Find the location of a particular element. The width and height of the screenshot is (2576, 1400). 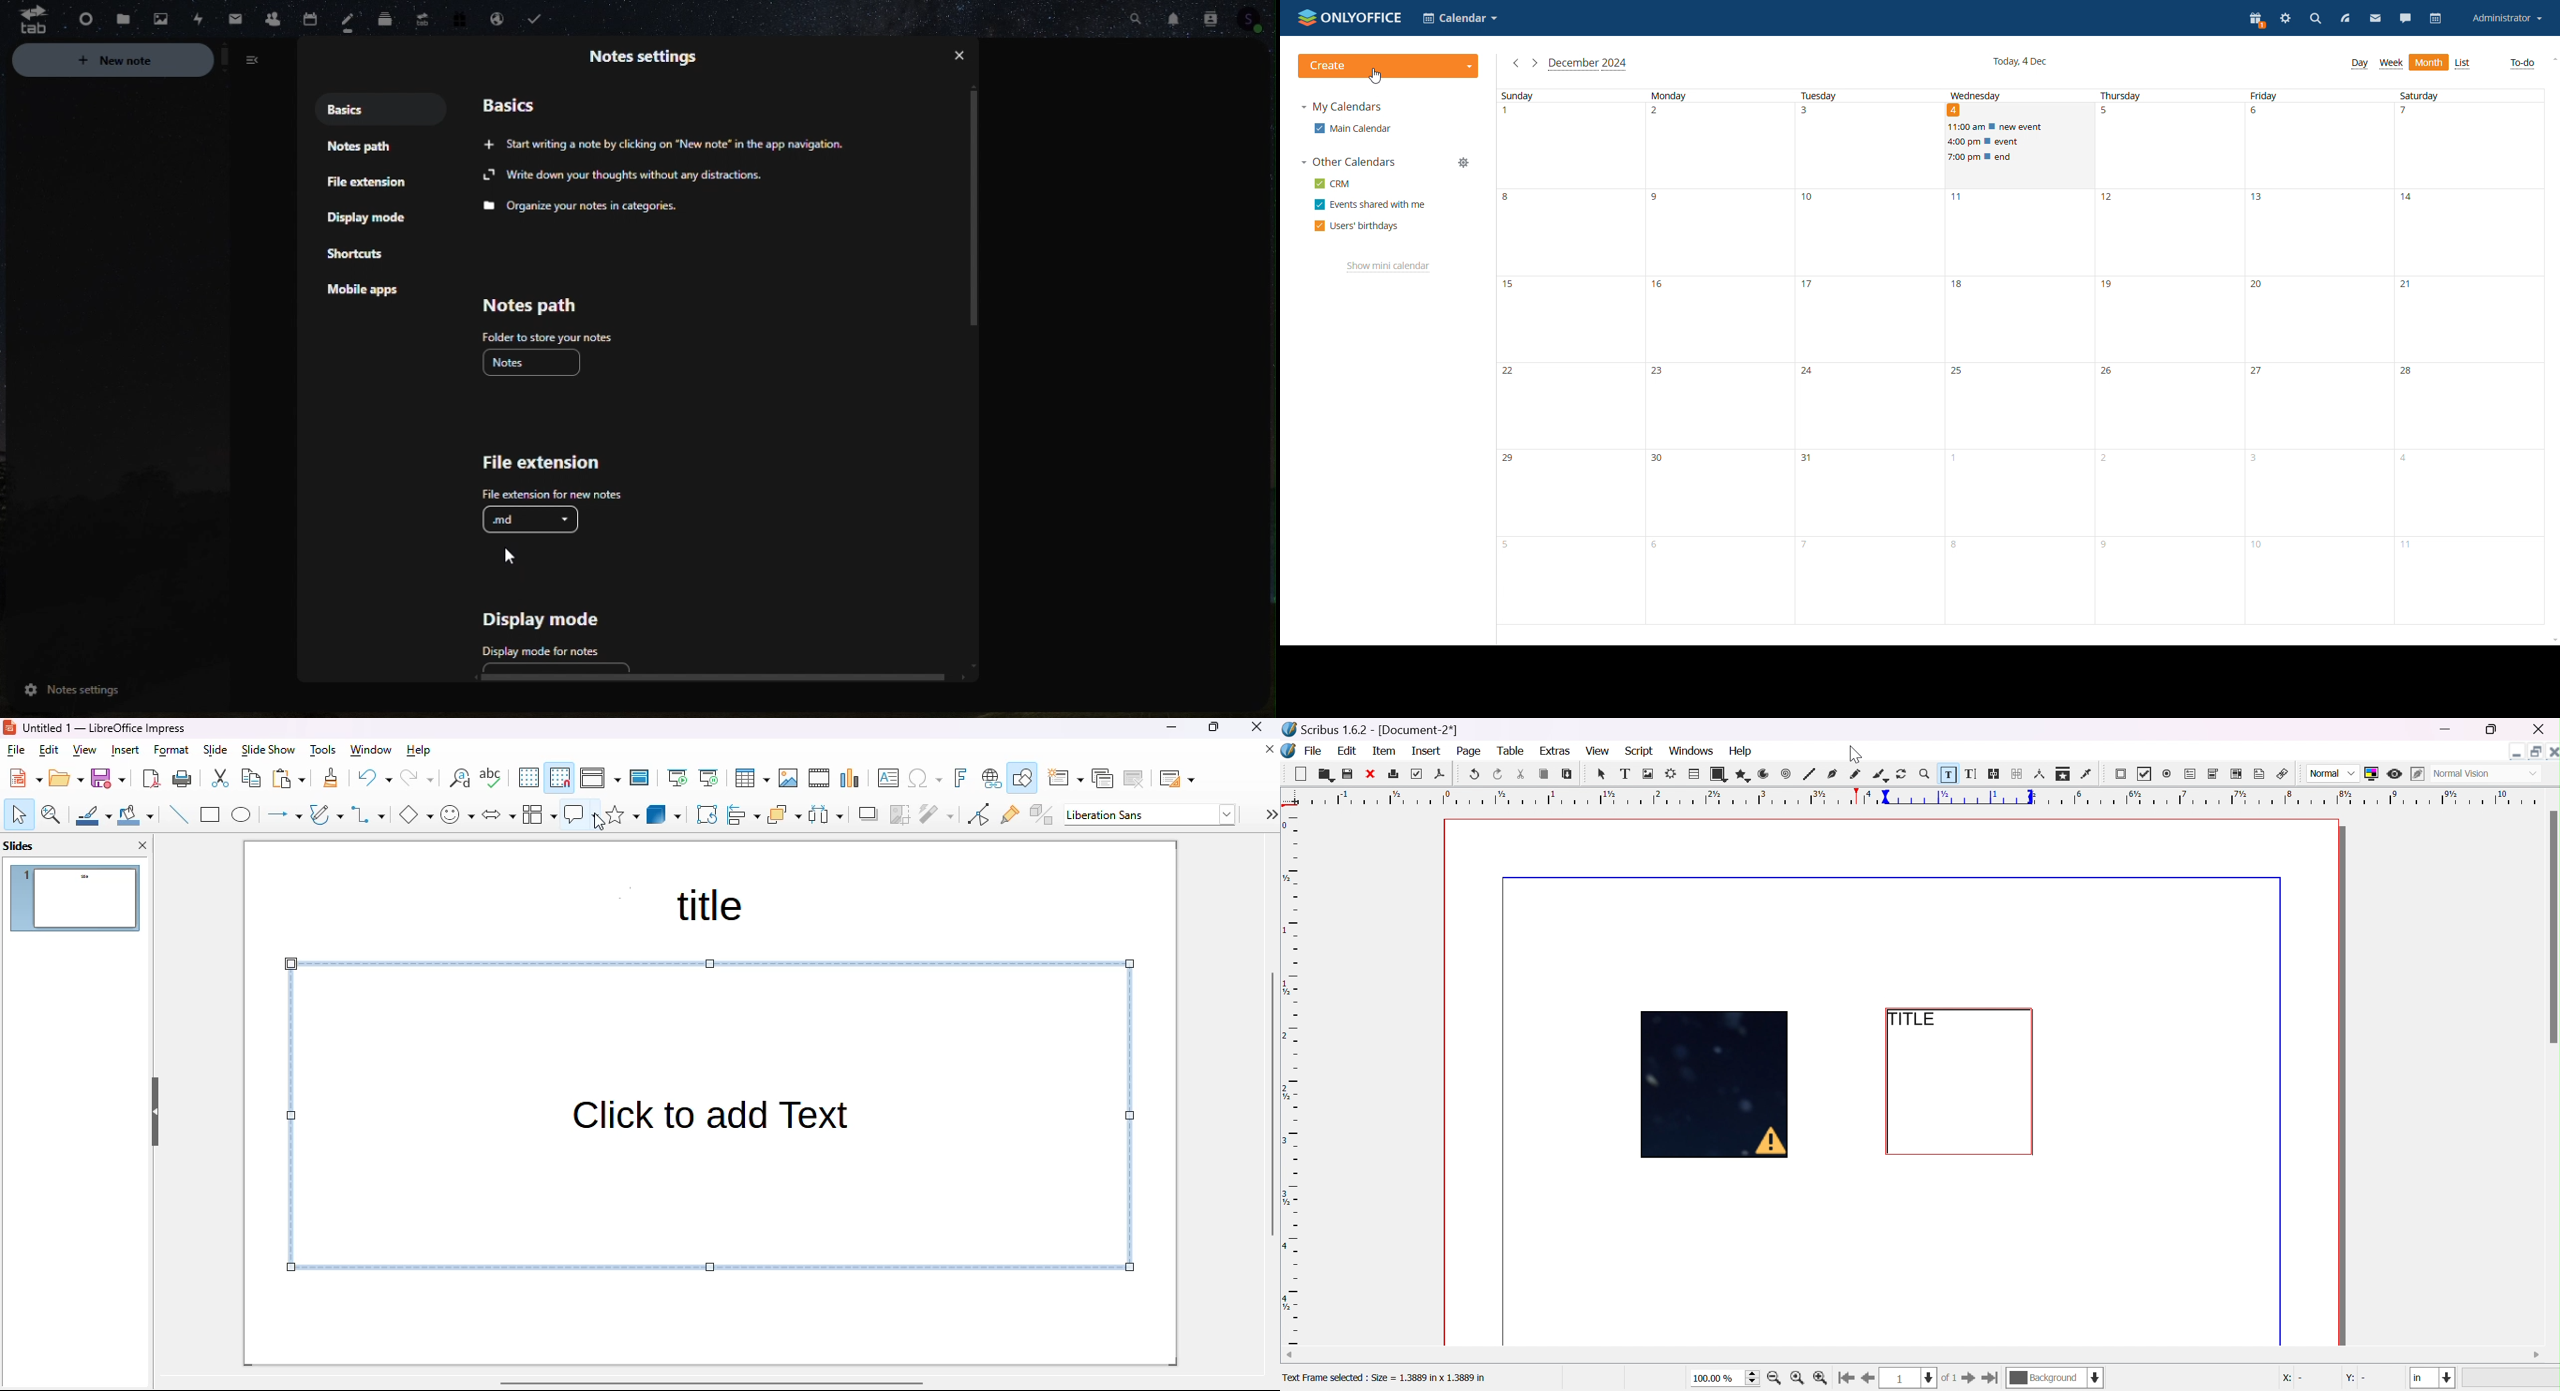

PDF combo box is located at coordinates (2214, 774).